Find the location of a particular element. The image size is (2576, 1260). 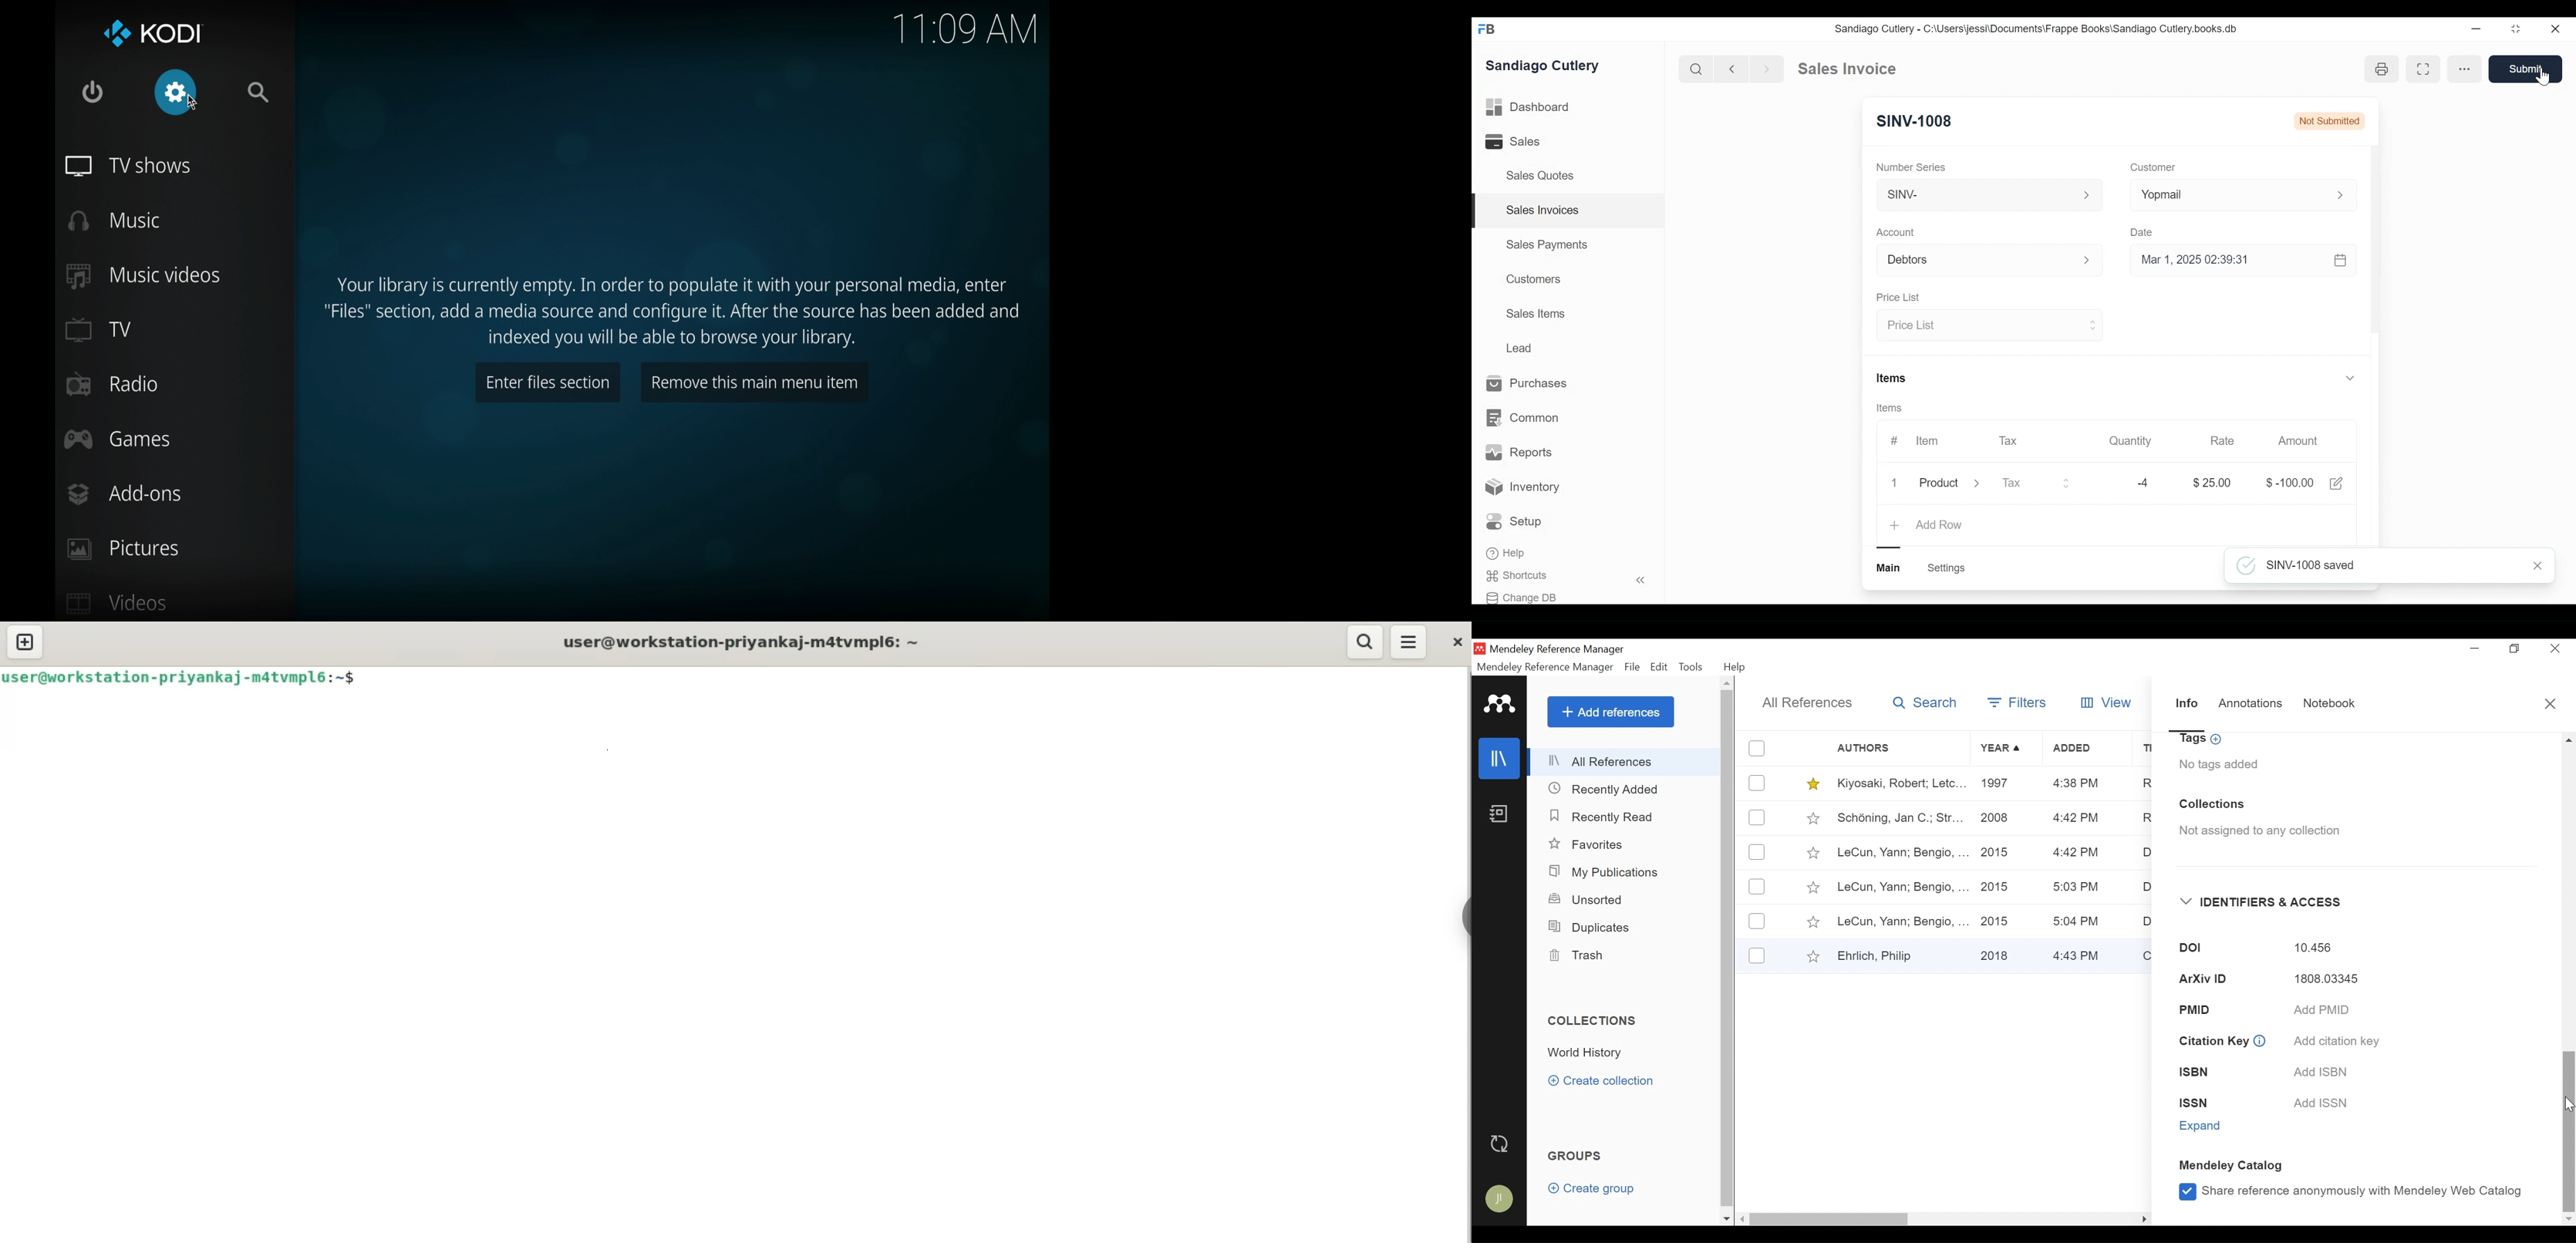

Toggle between form and full width is located at coordinates (2424, 68).